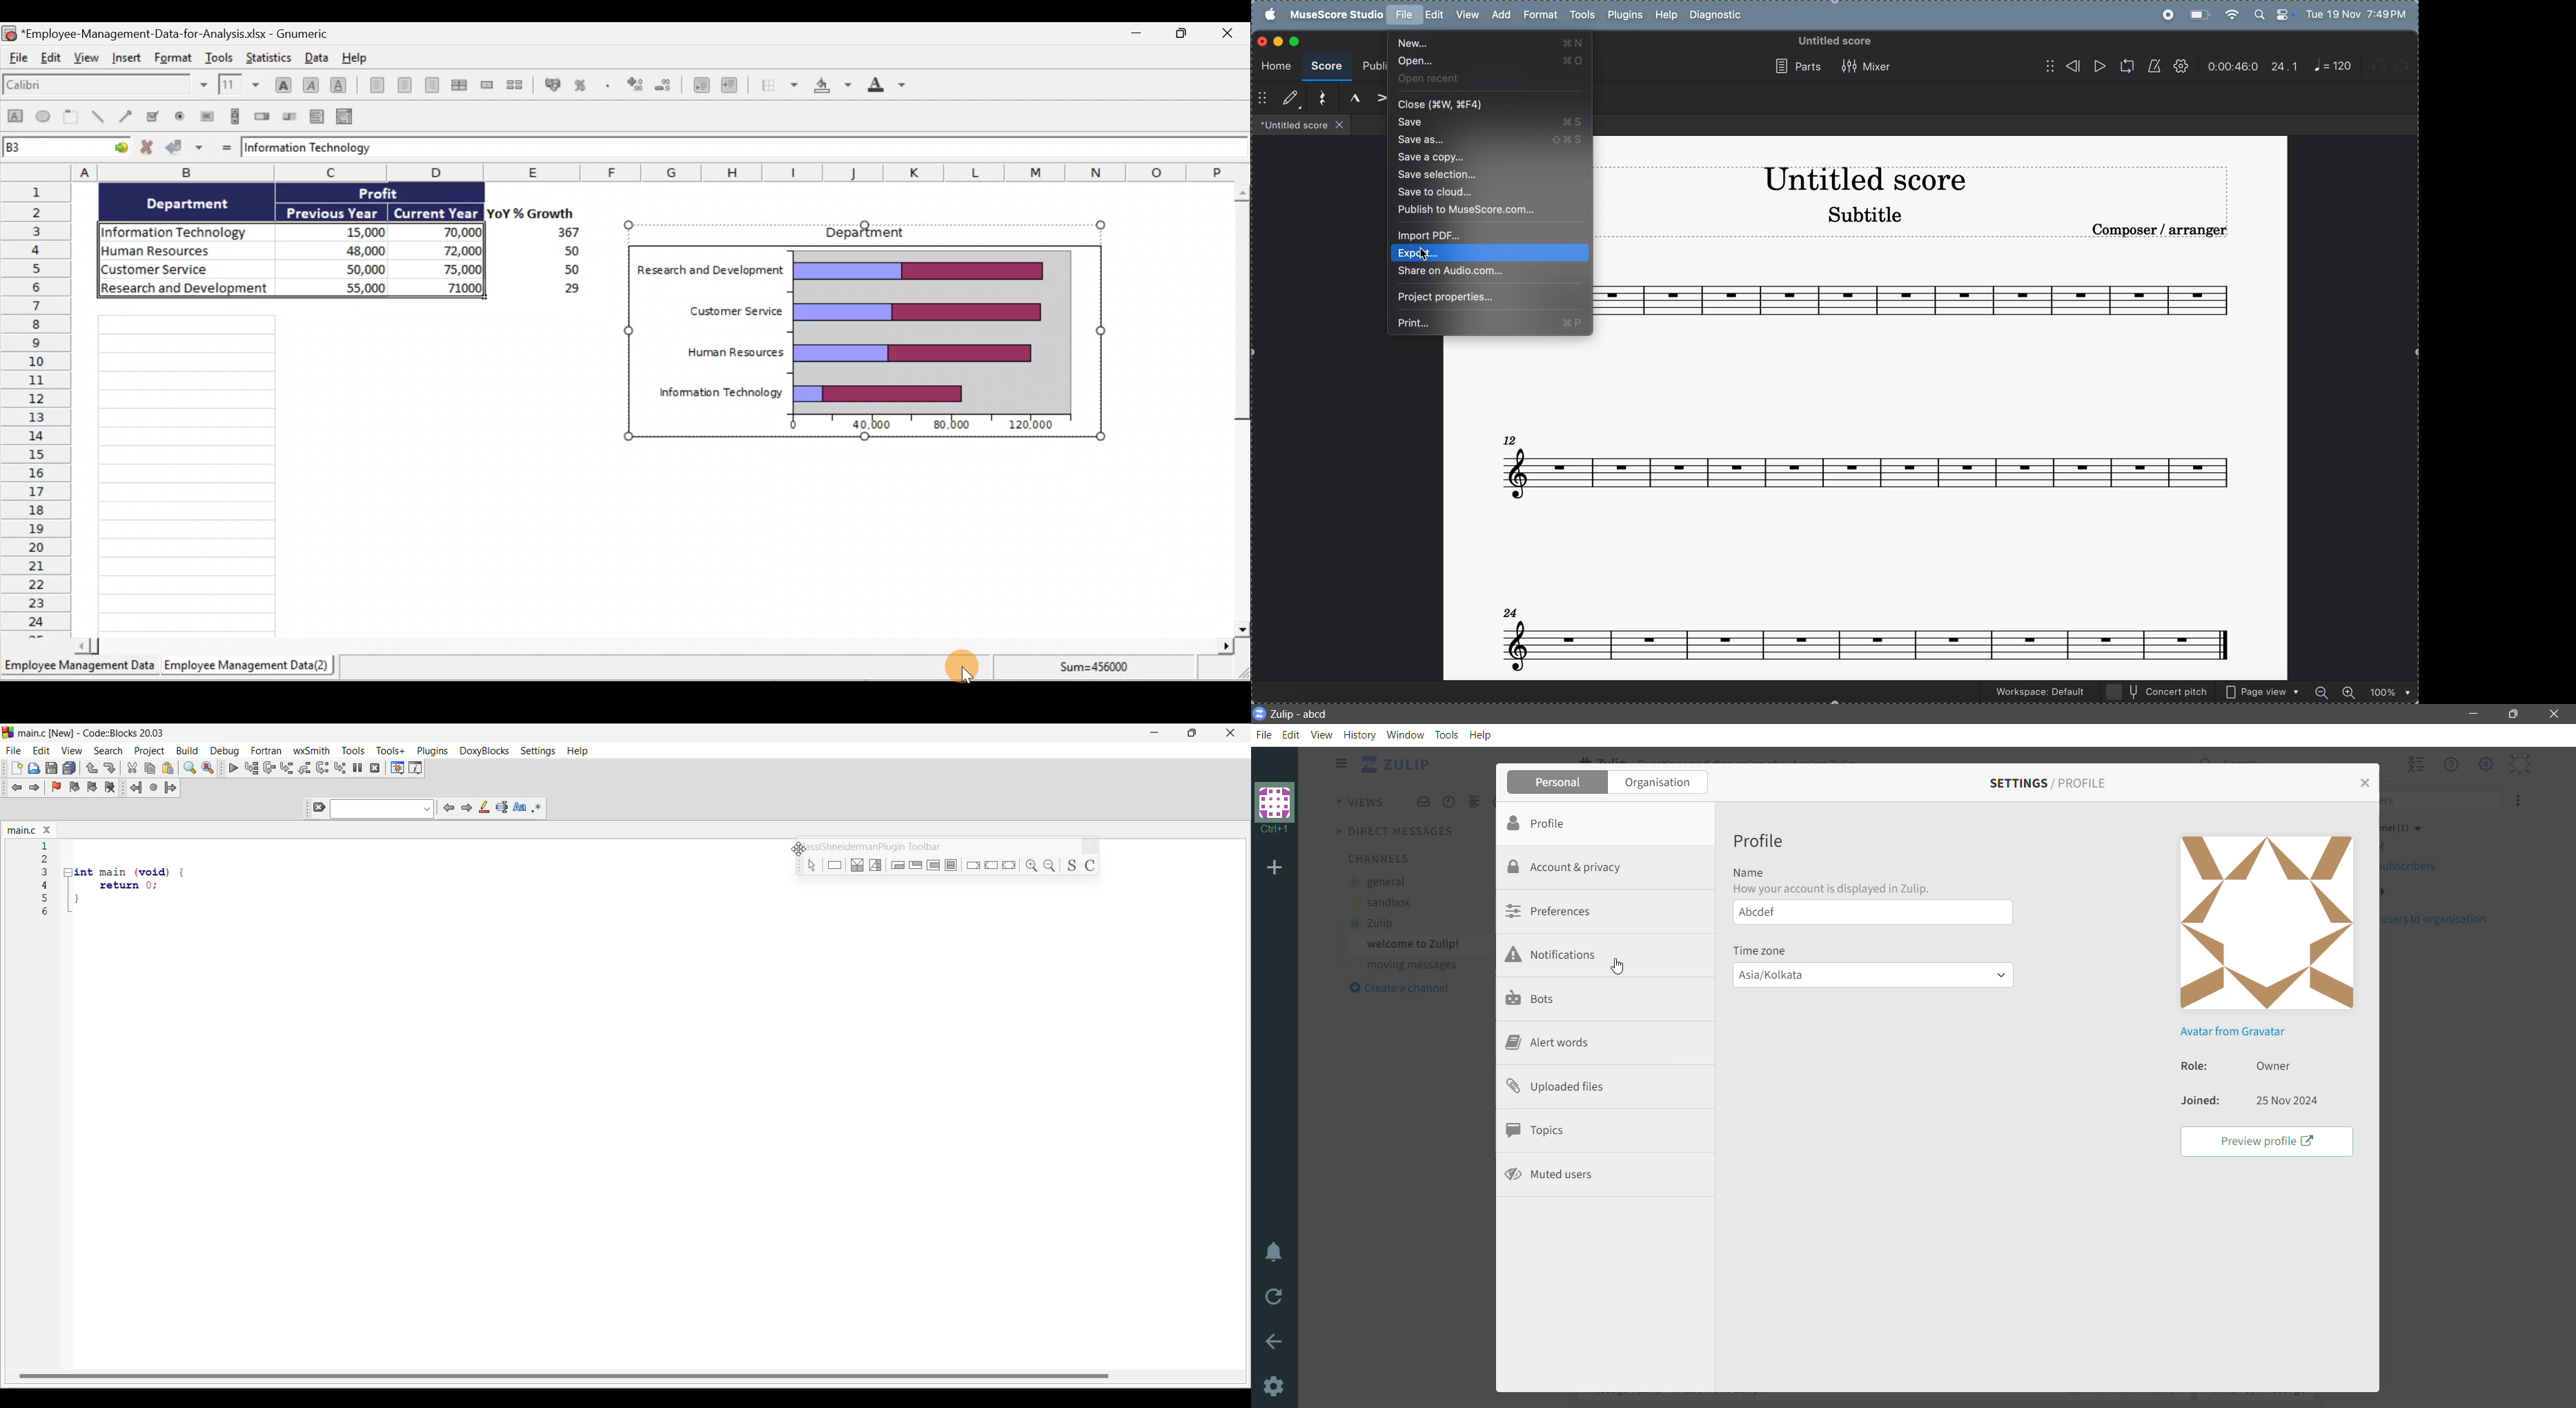 The width and height of the screenshot is (2576, 1428). I want to click on rewind, so click(2062, 66).